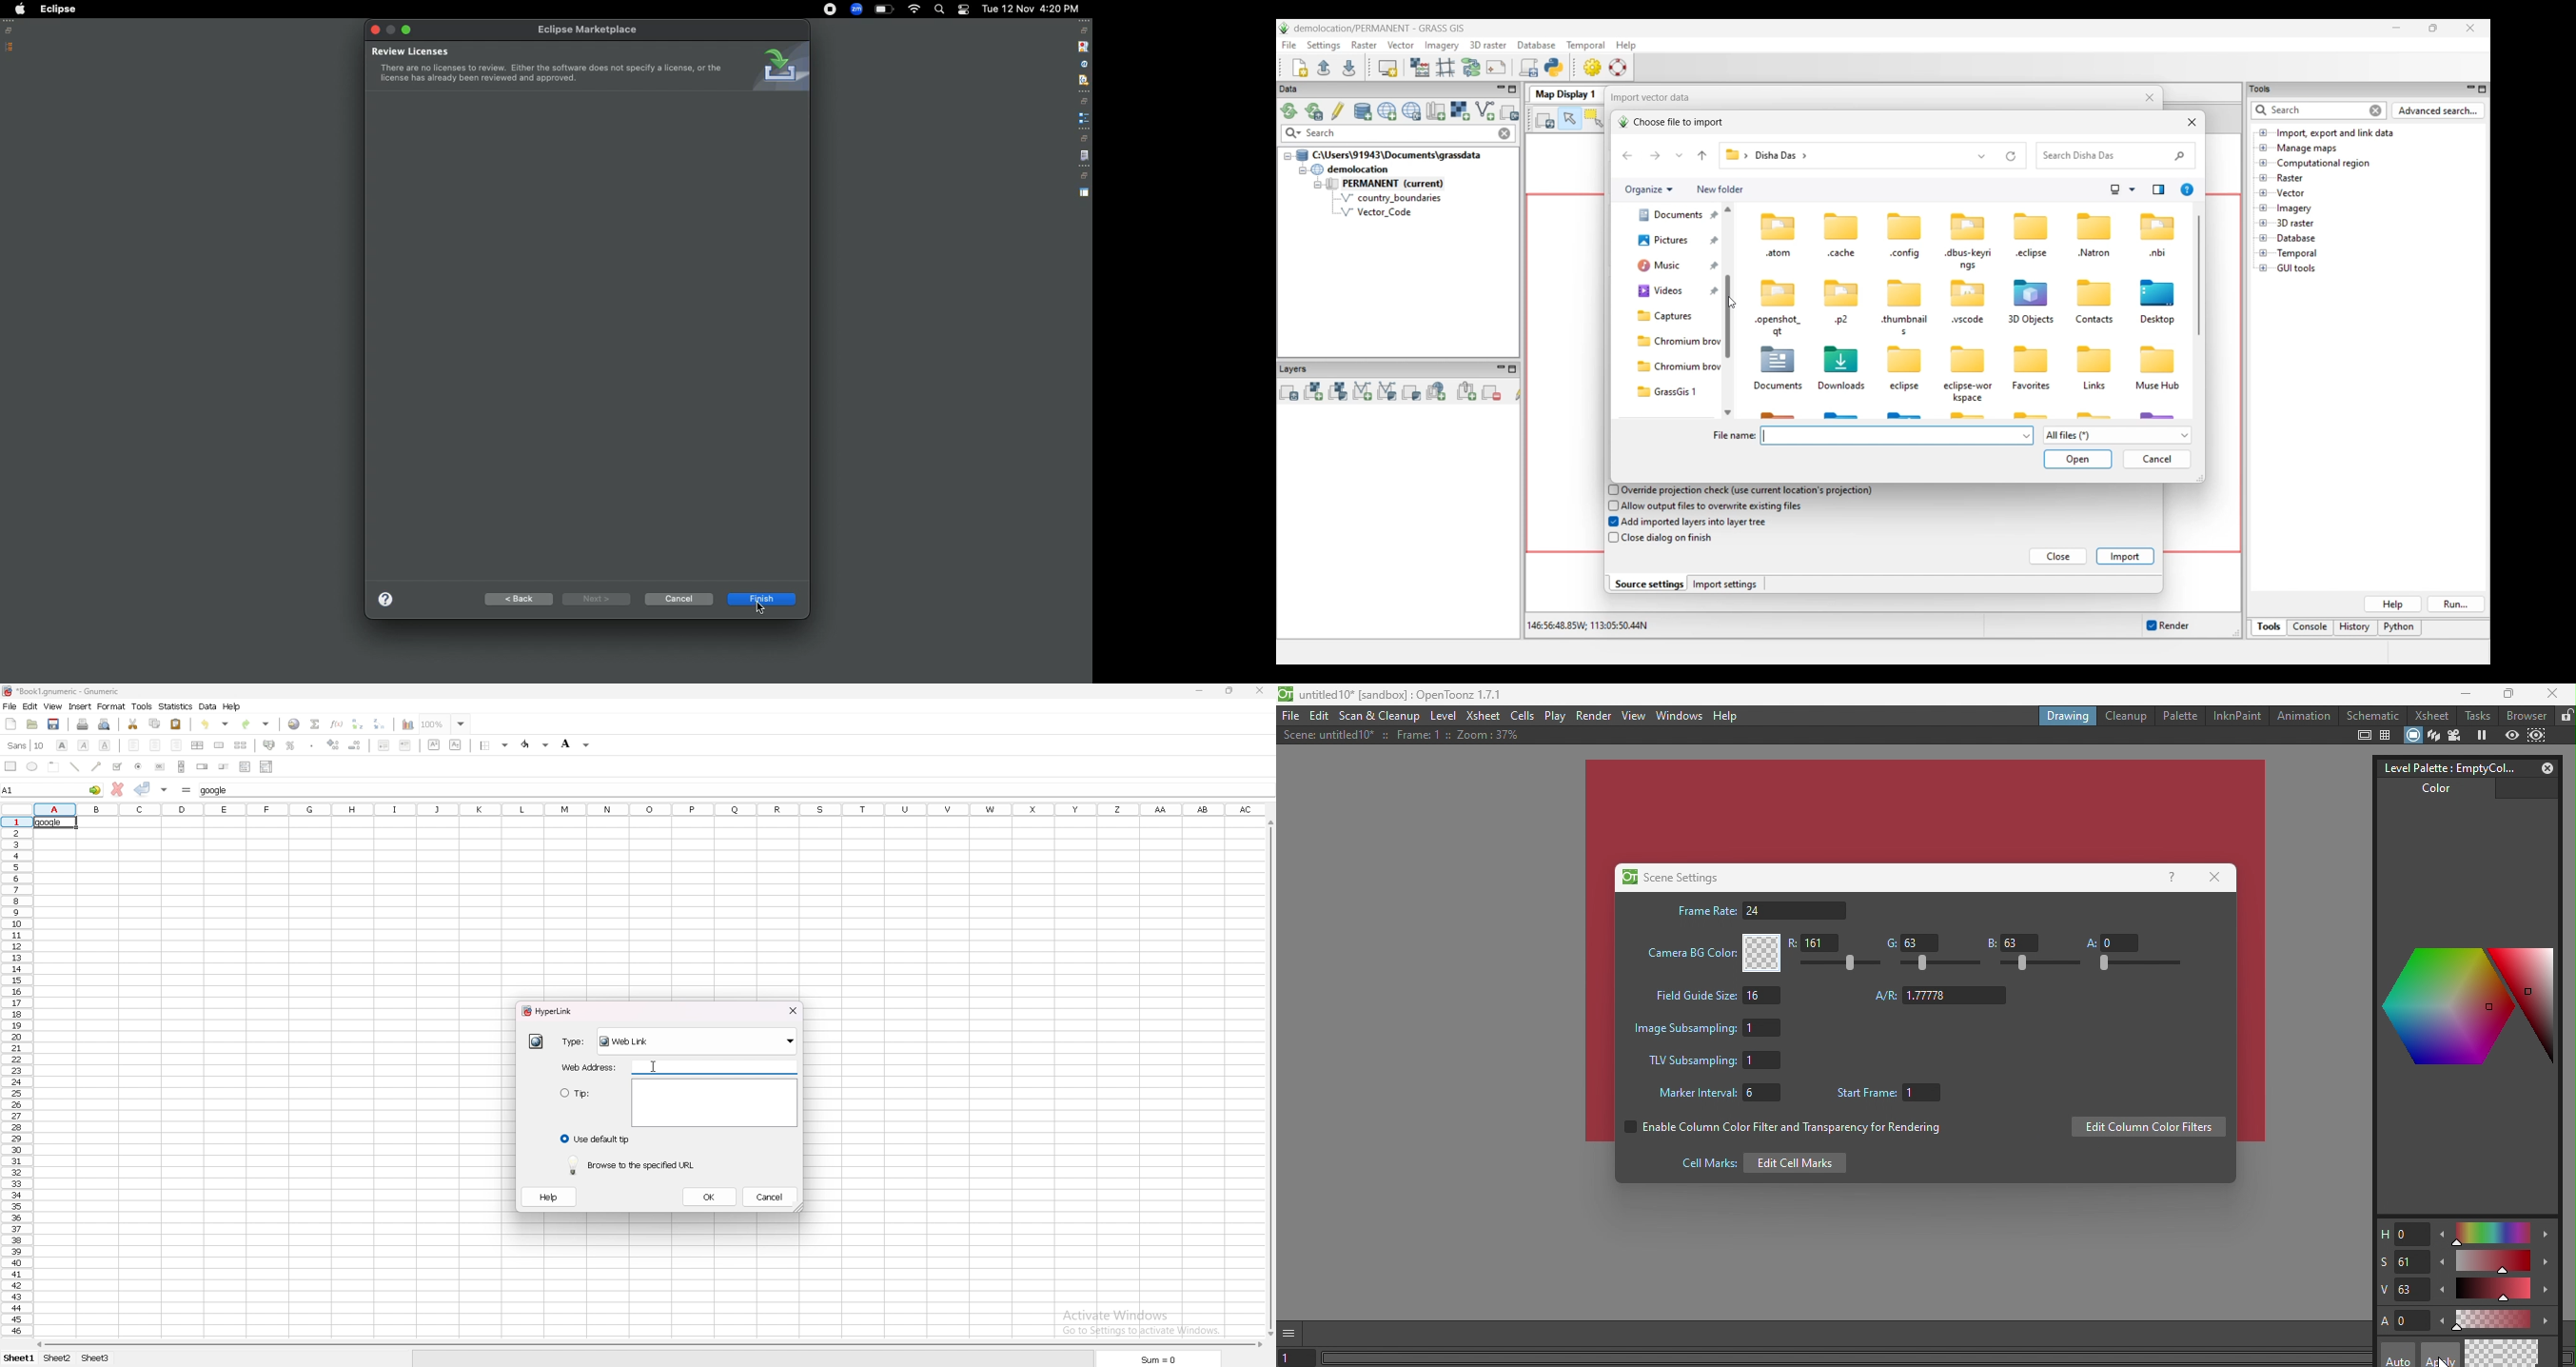  Describe the element at coordinates (257, 724) in the screenshot. I see `redo` at that location.